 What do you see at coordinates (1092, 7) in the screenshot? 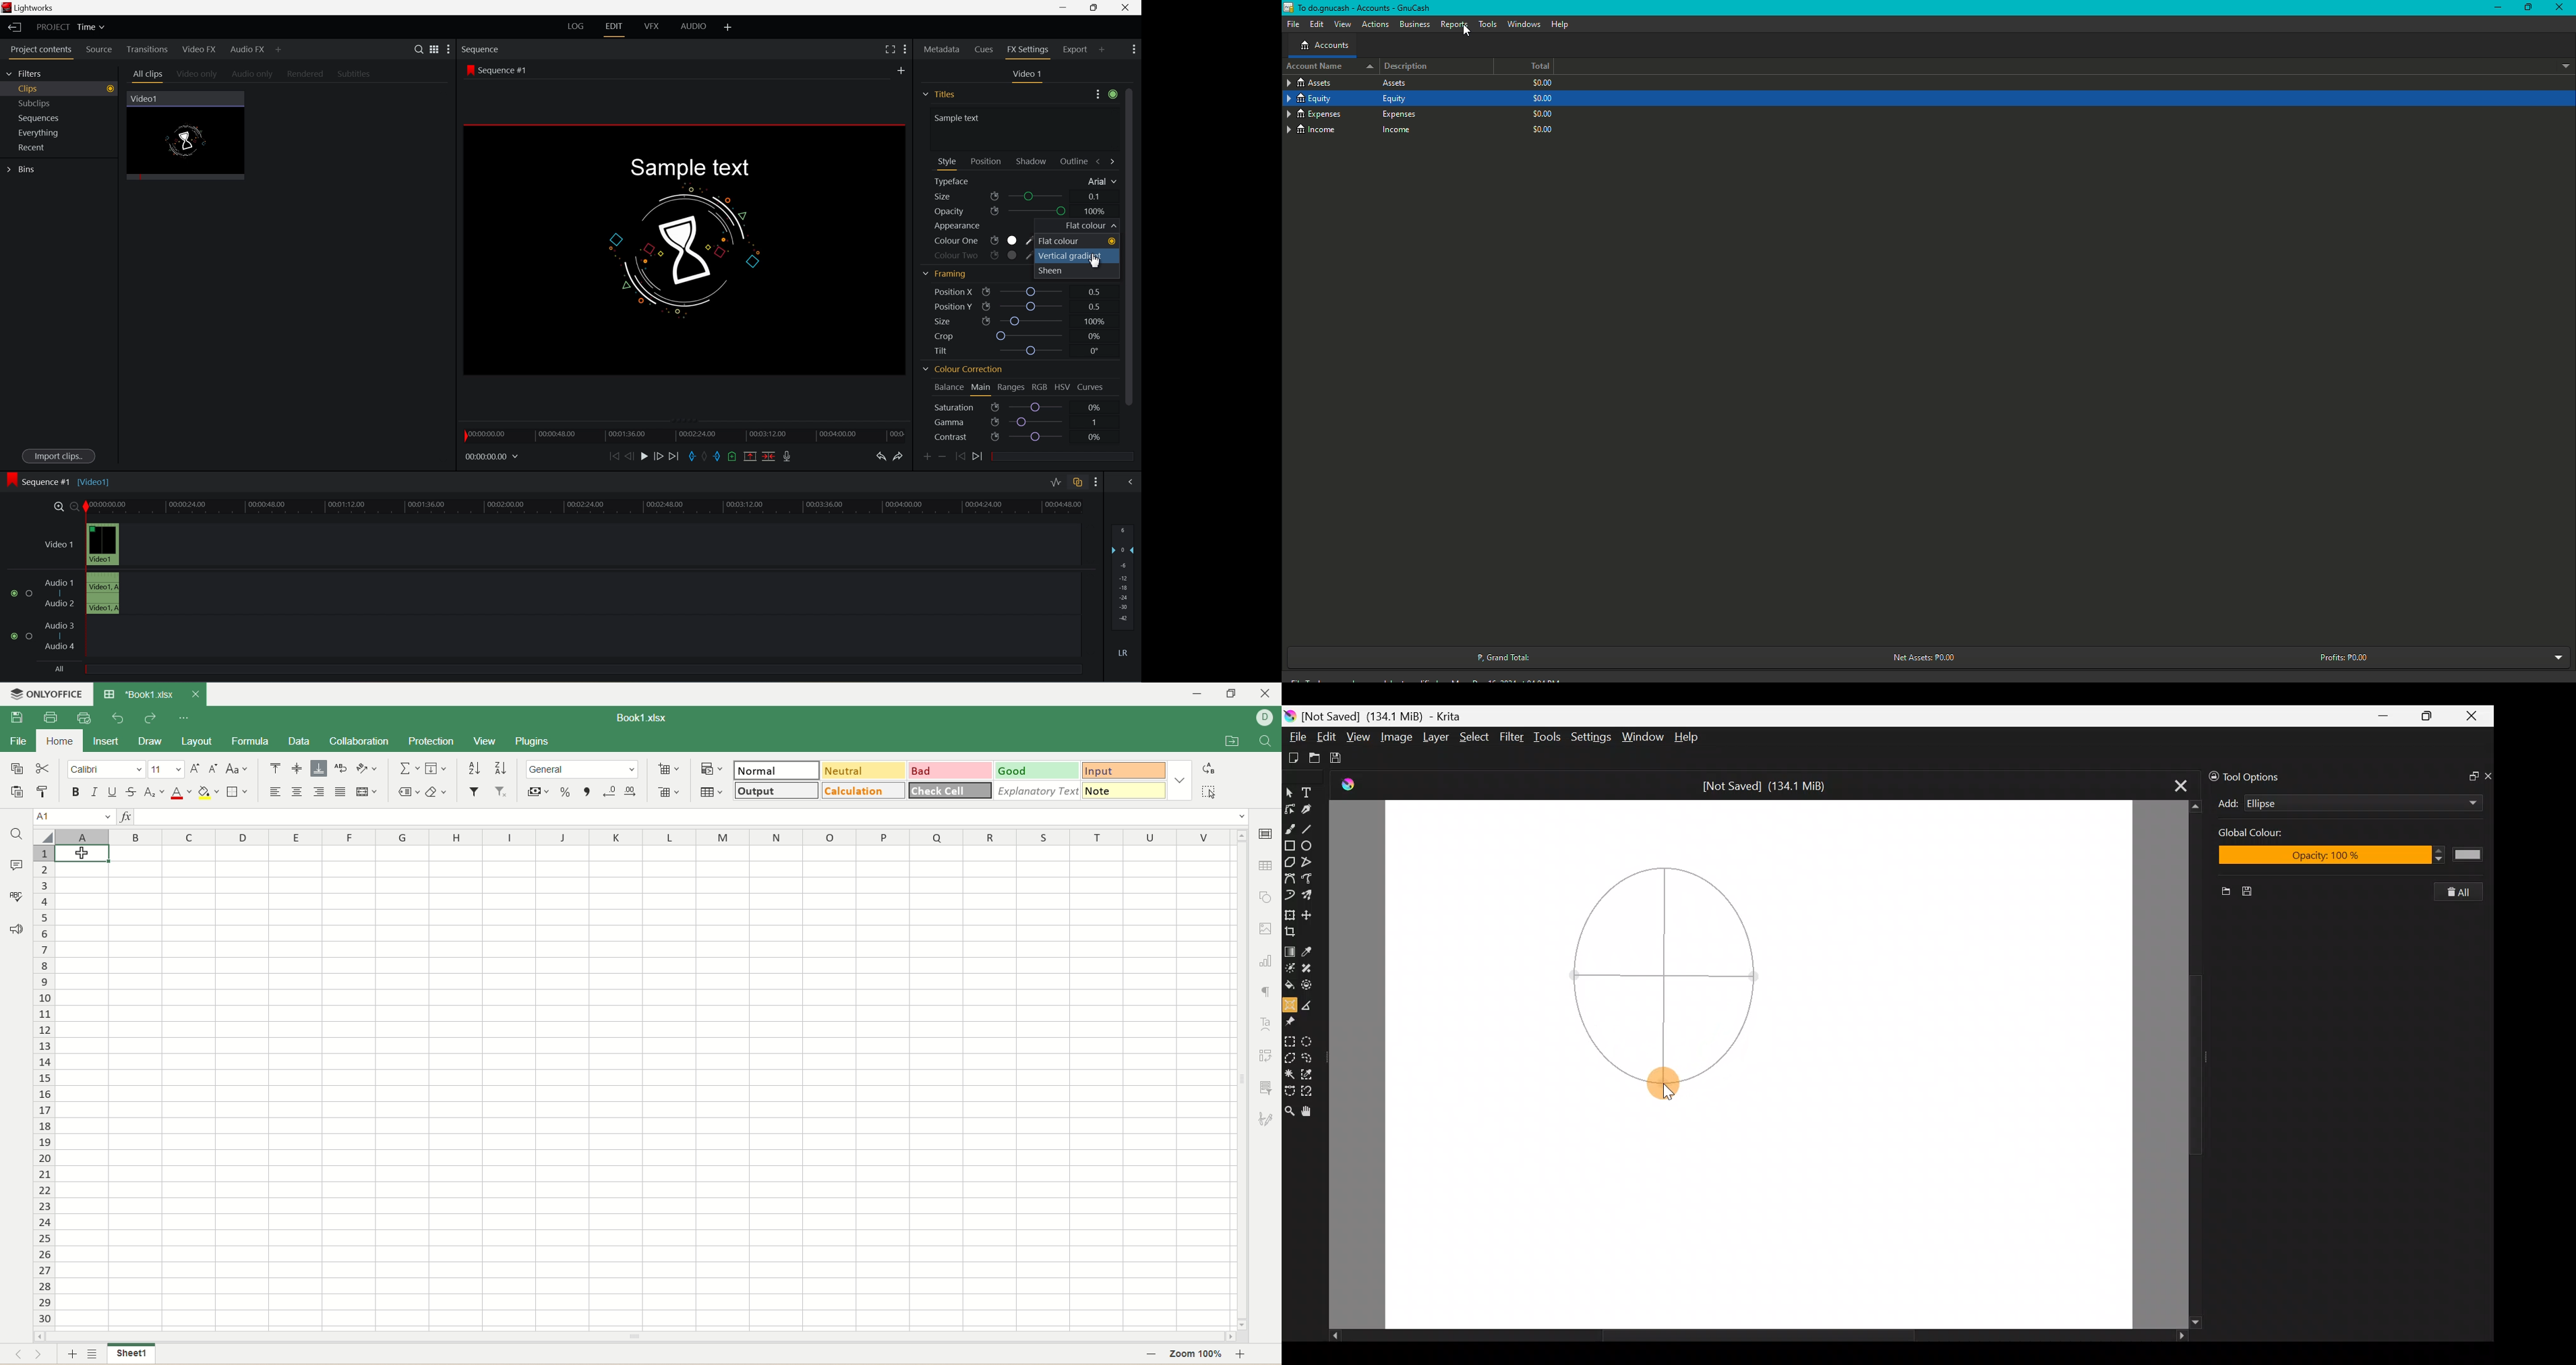
I see `restore down` at bounding box center [1092, 7].